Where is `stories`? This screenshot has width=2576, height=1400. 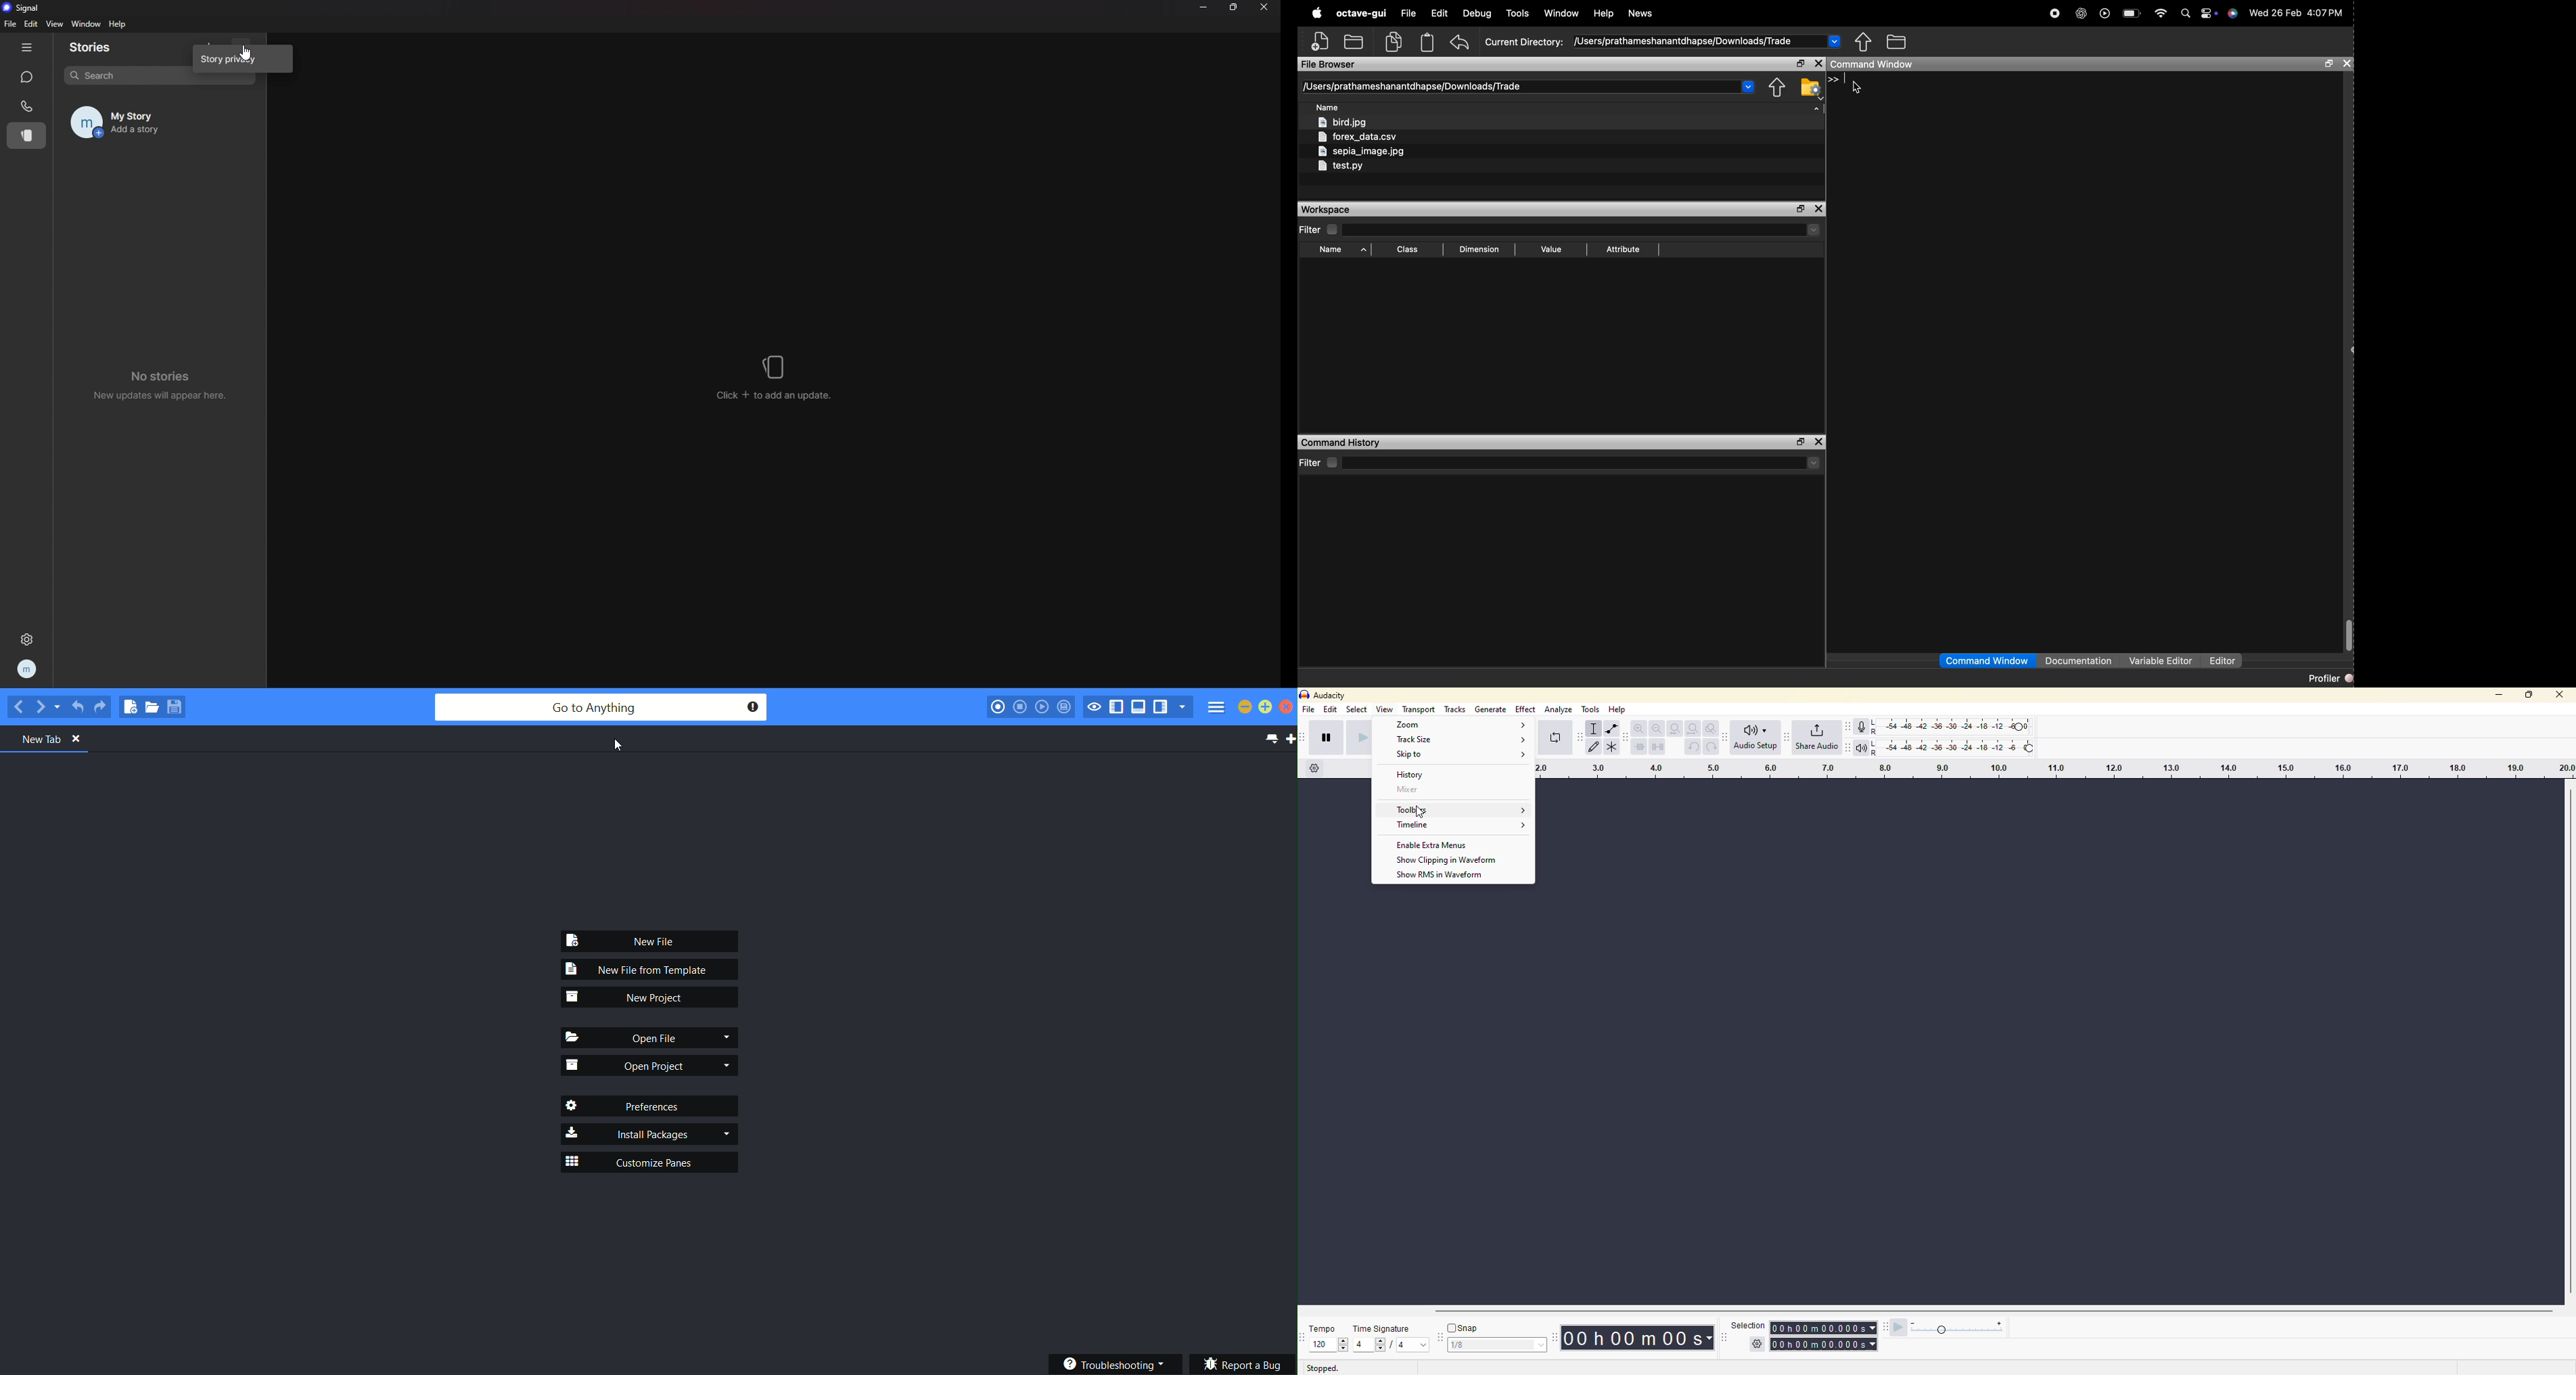
stories is located at coordinates (99, 47).